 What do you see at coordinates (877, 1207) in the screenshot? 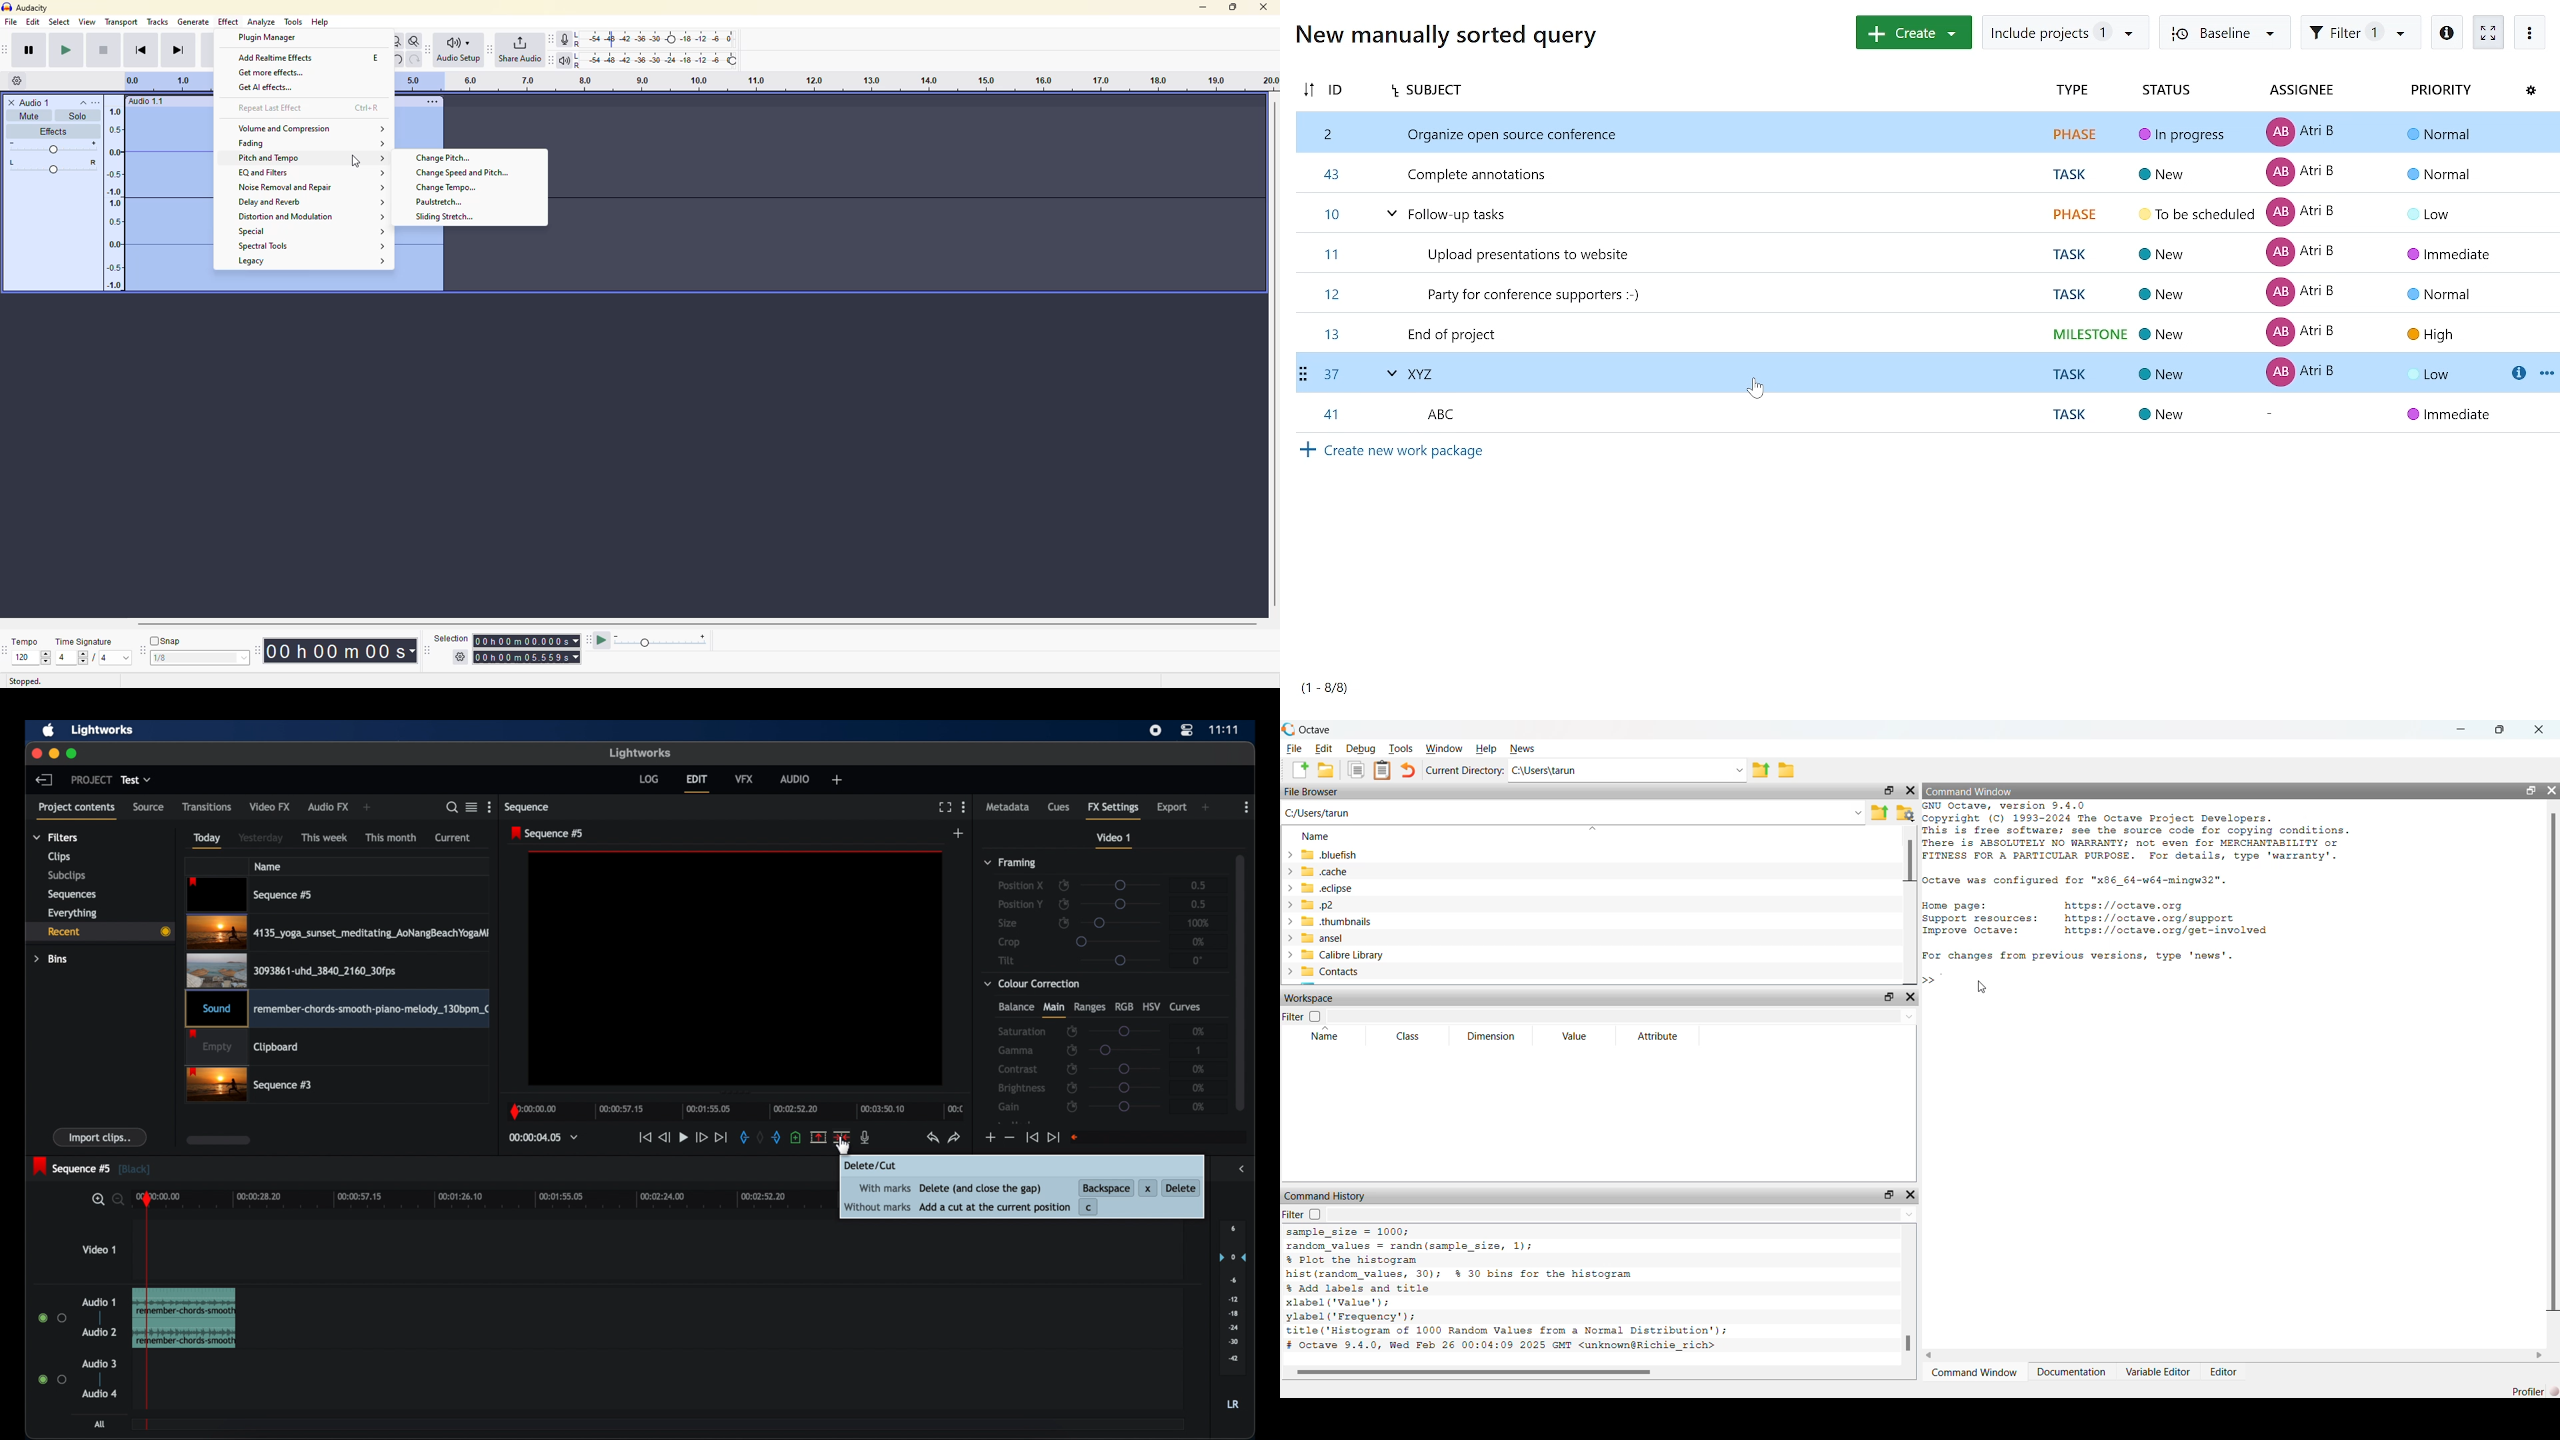
I see `without marks` at bounding box center [877, 1207].